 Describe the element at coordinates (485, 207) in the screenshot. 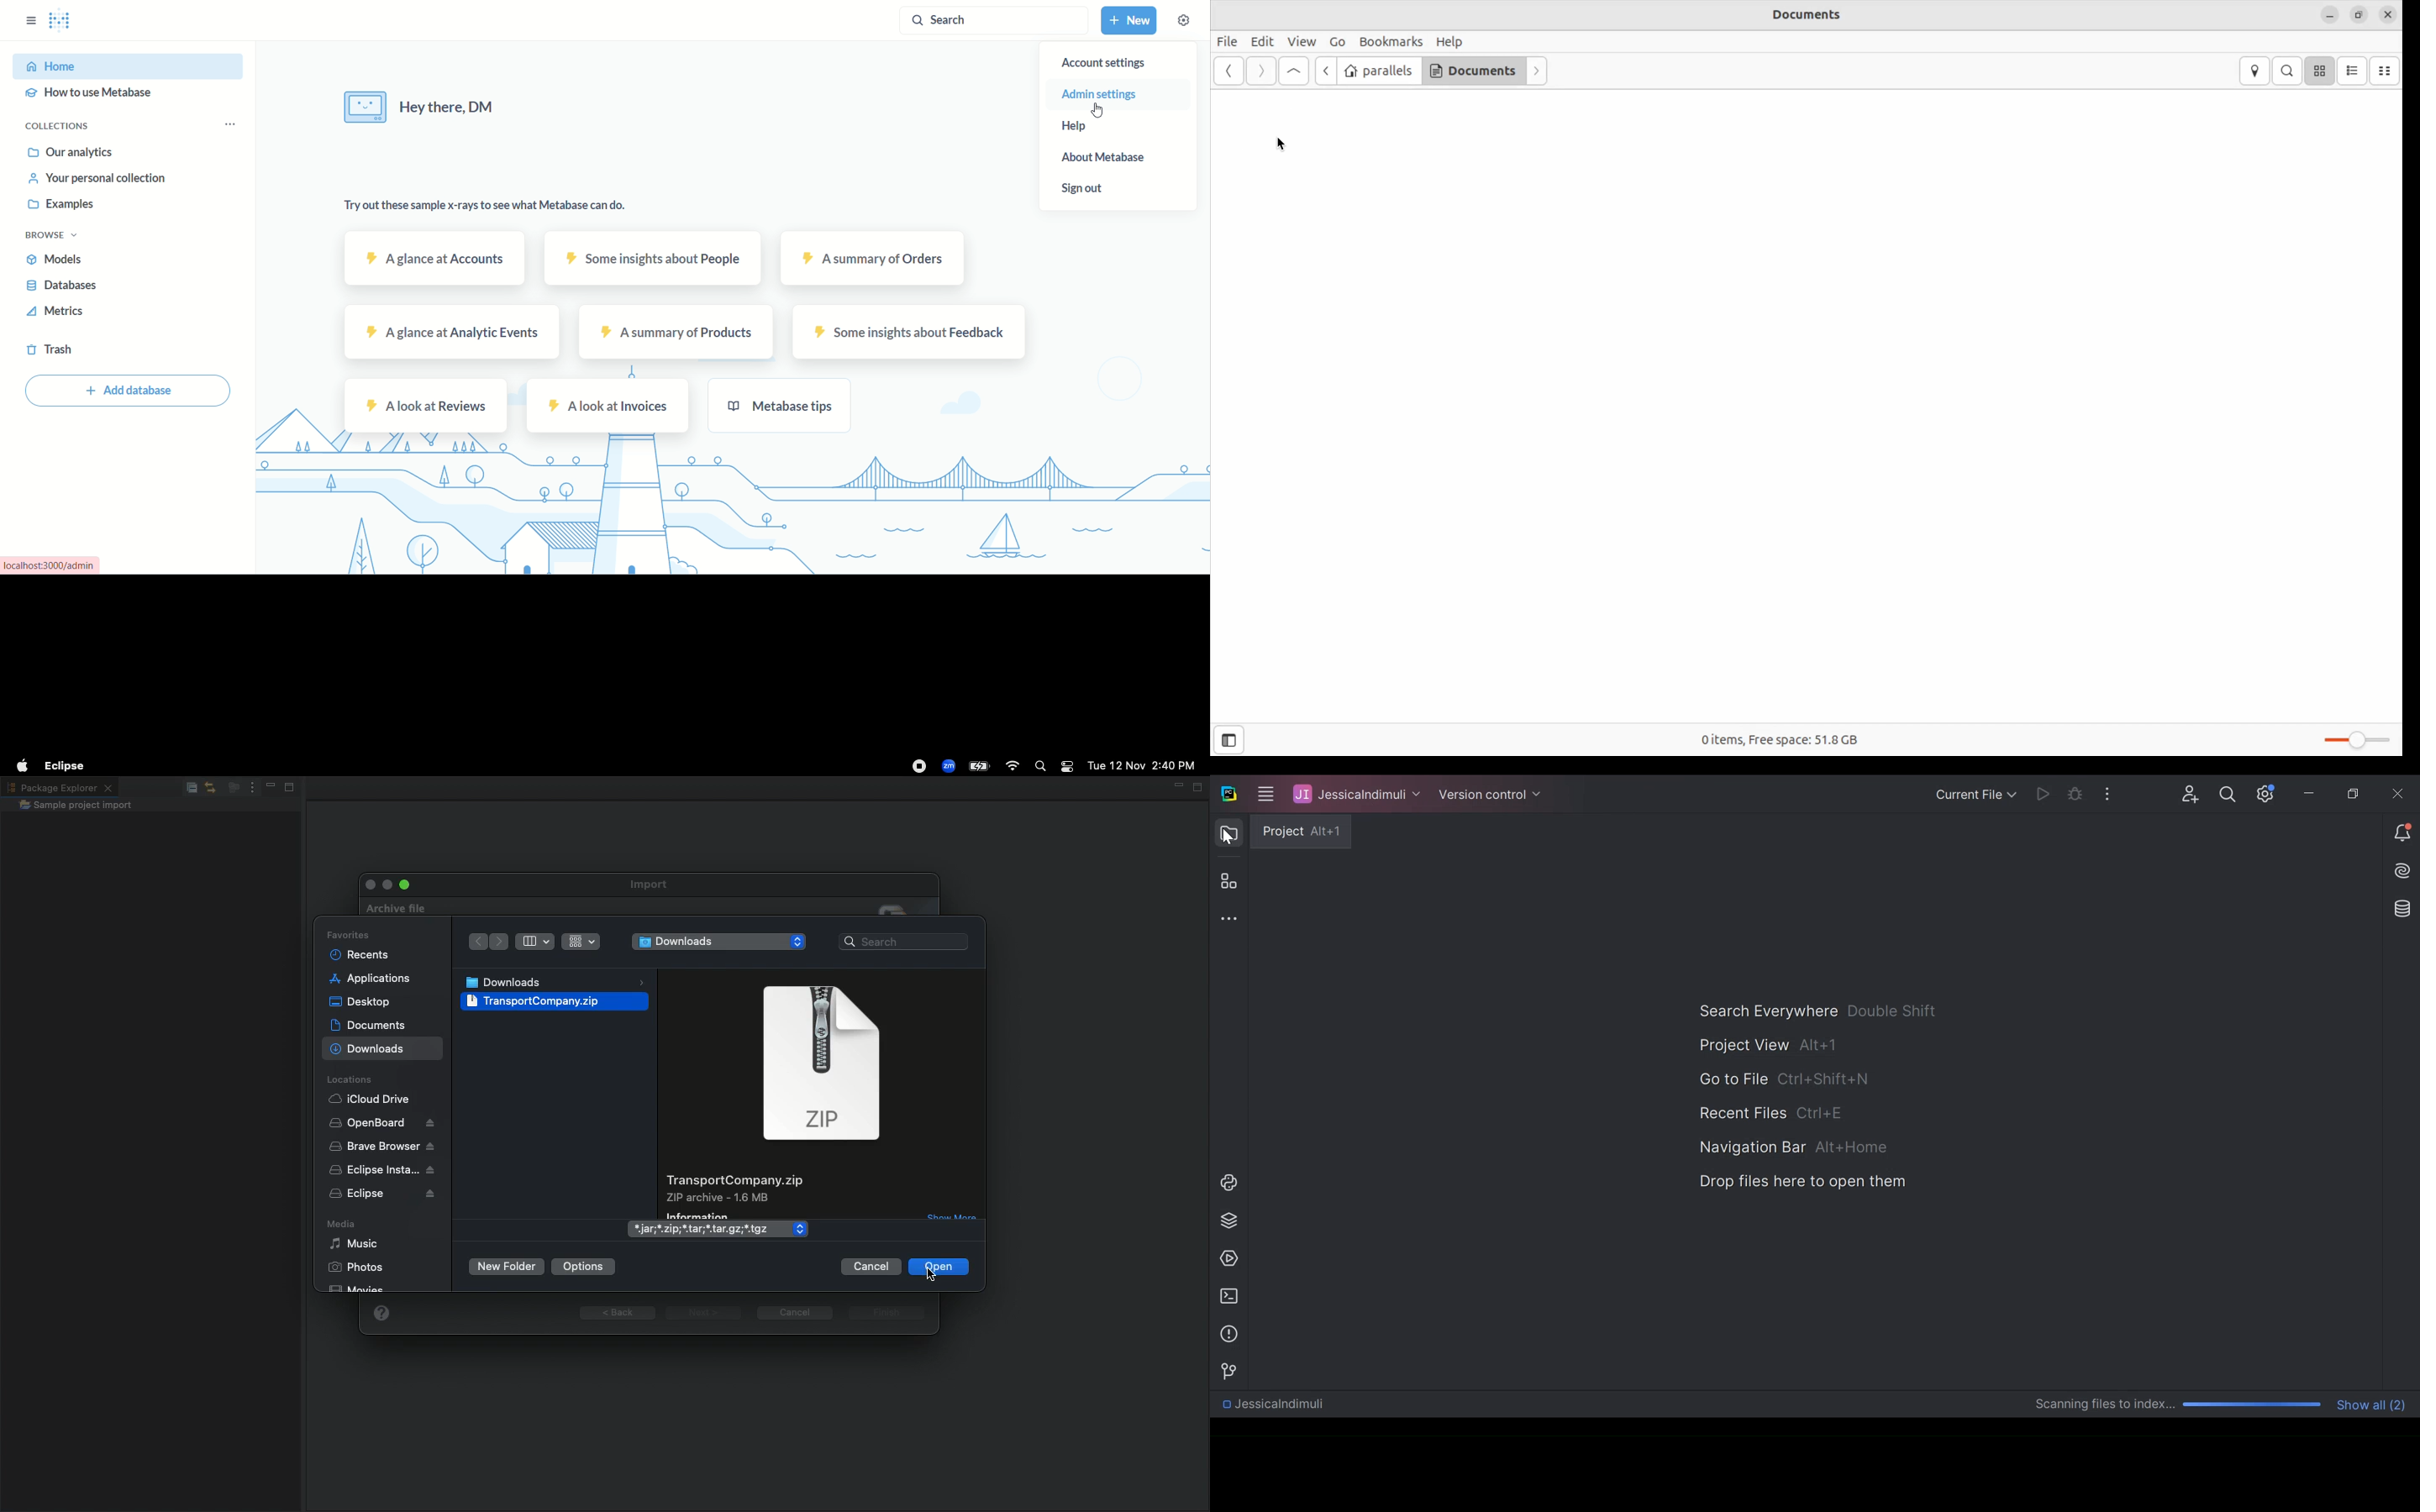

I see `text` at that location.